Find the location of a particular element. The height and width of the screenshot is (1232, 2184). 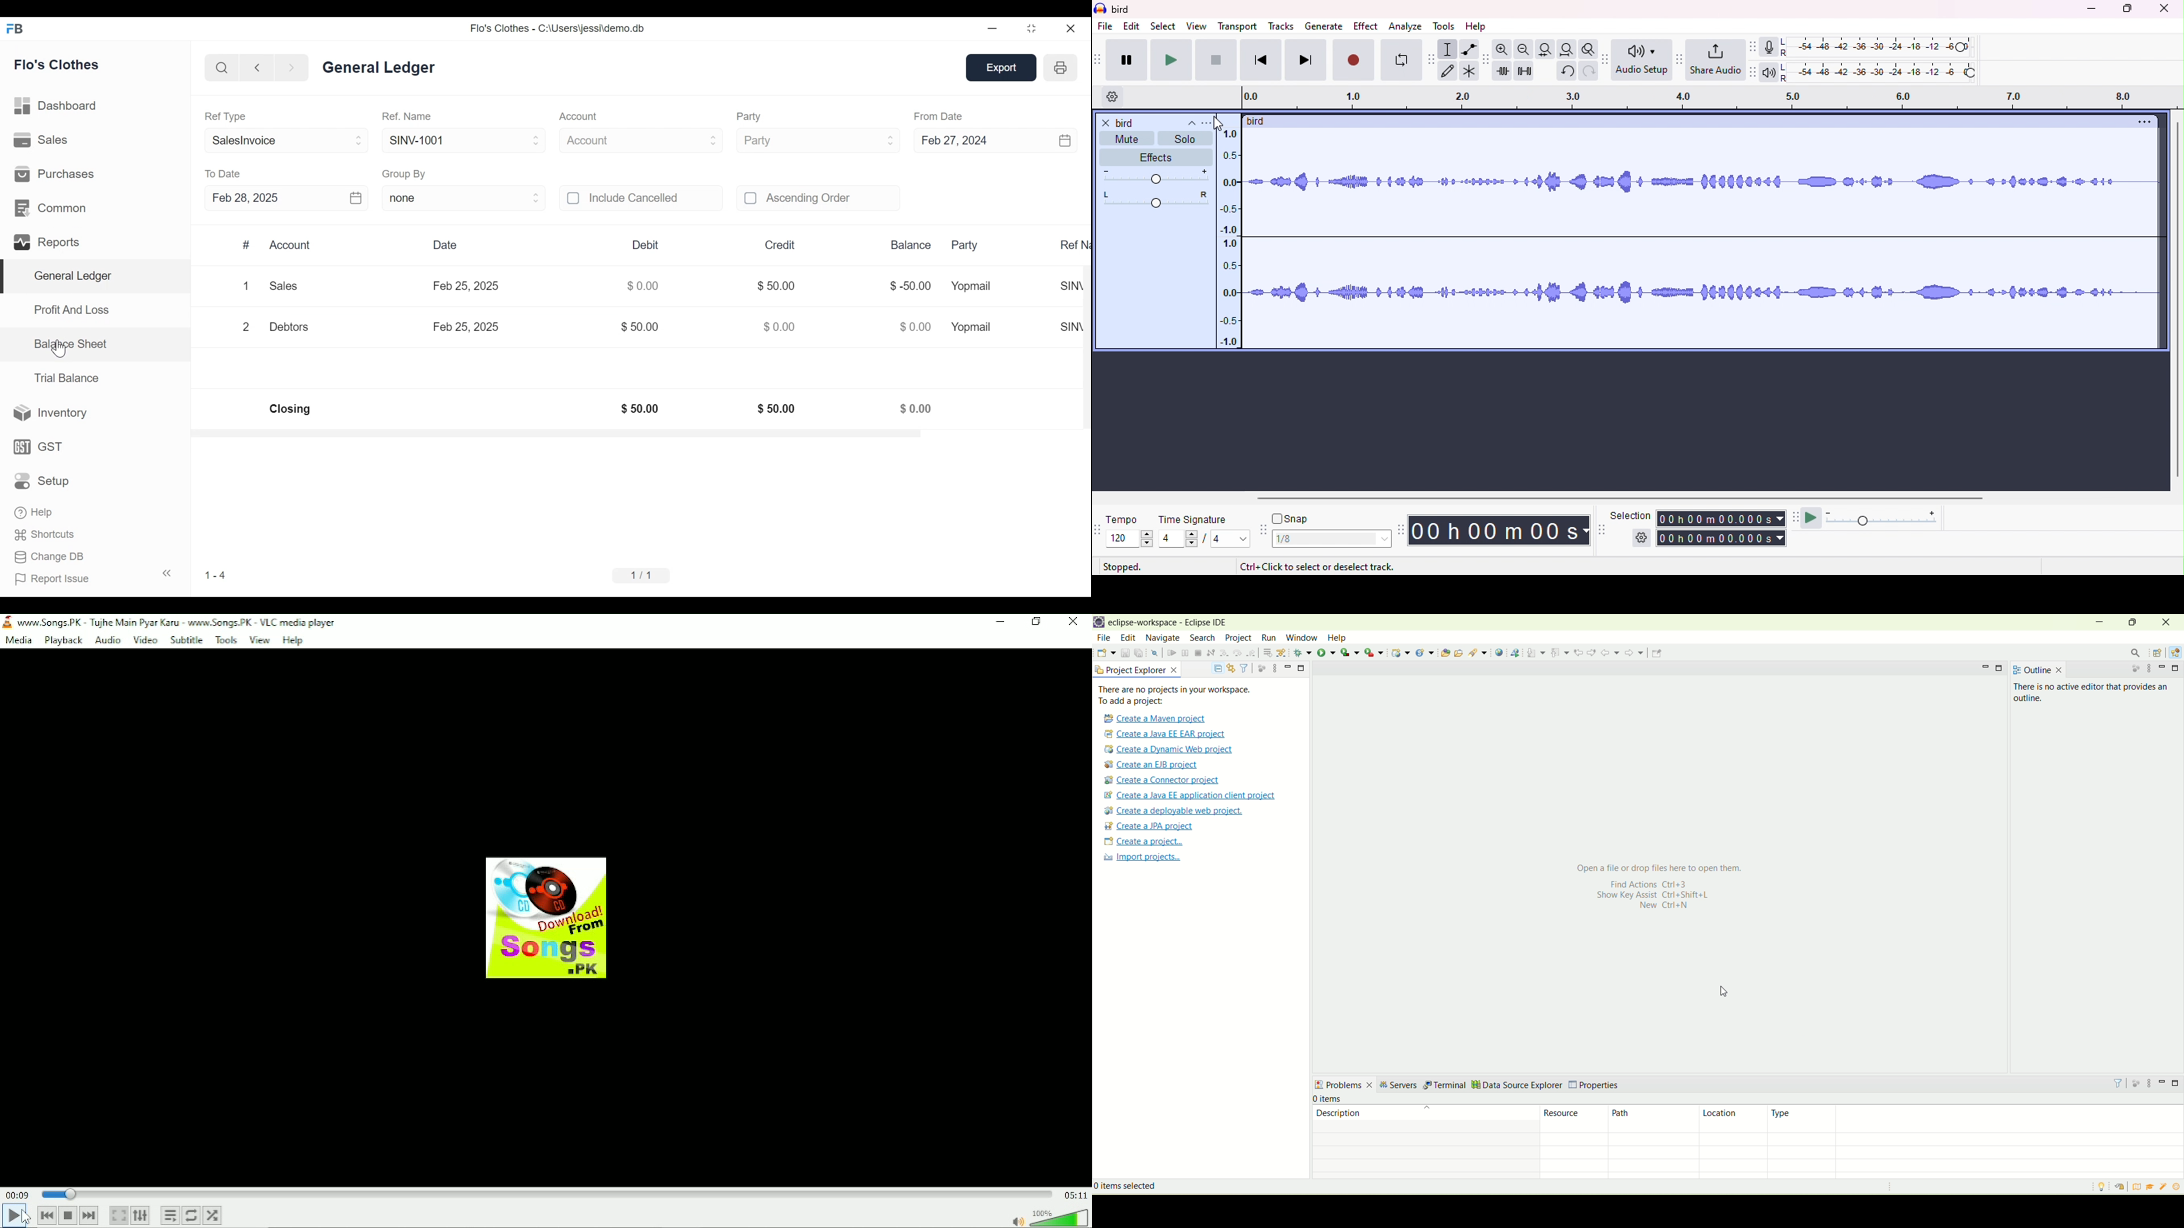

record meter is located at coordinates (1771, 47).